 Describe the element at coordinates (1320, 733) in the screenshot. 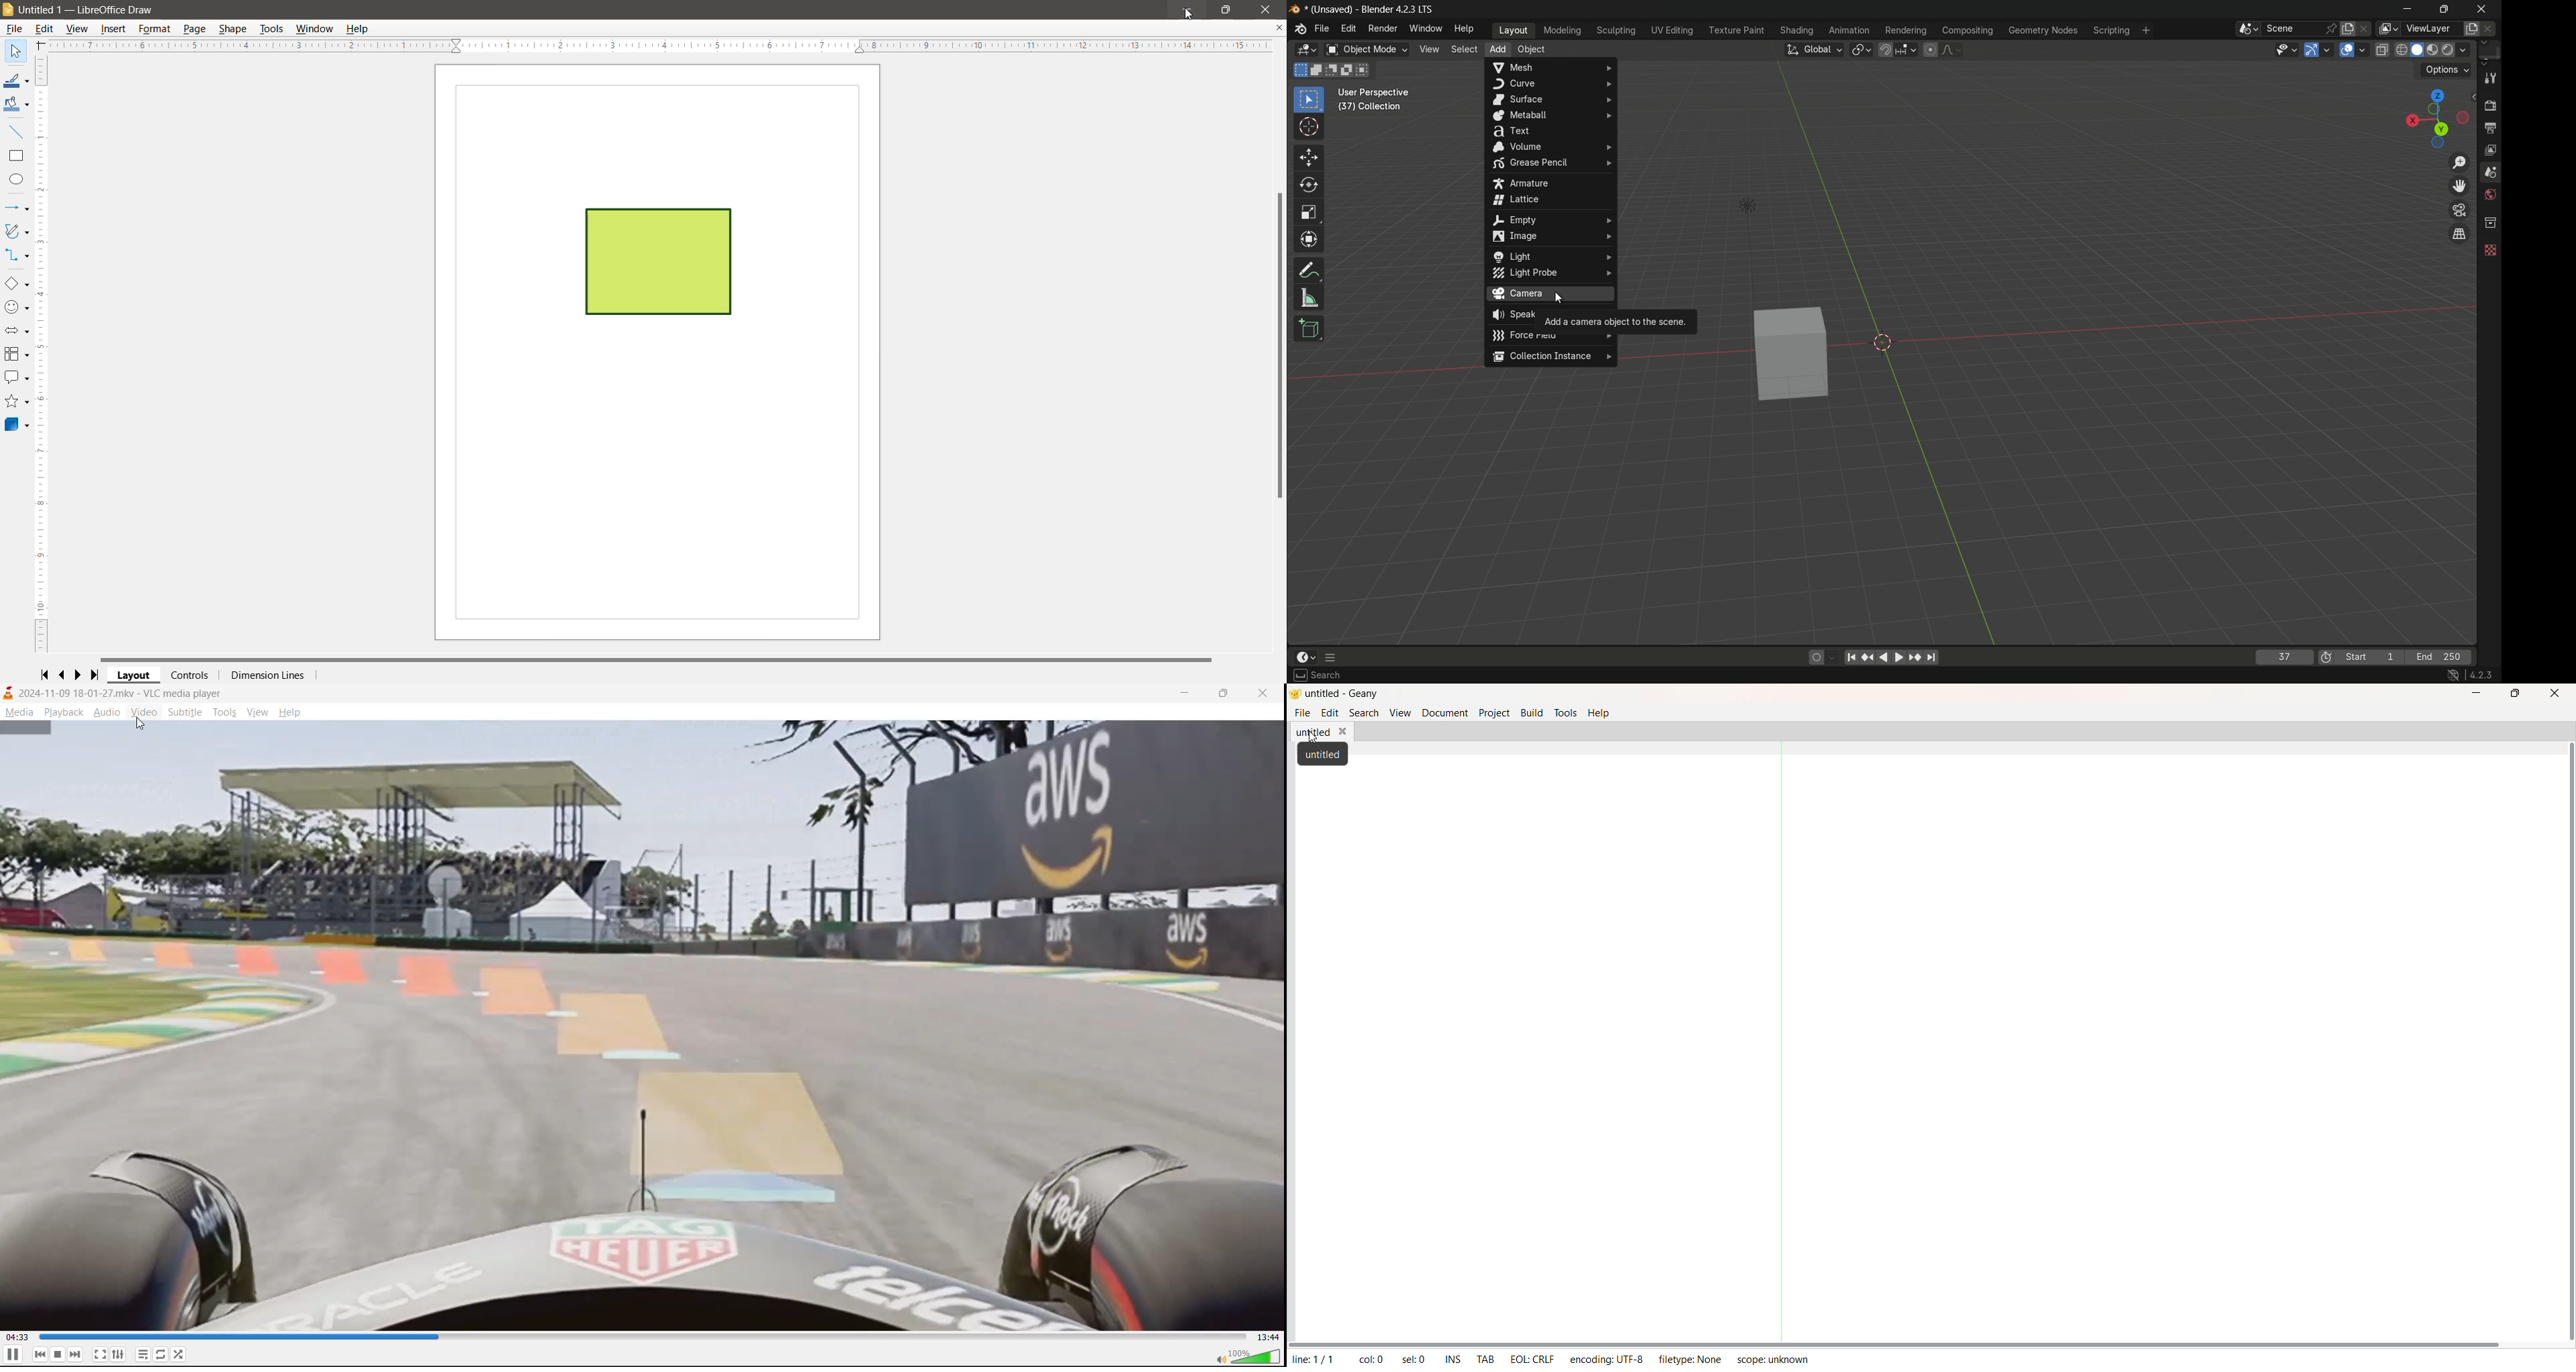

I see `untitled` at that location.